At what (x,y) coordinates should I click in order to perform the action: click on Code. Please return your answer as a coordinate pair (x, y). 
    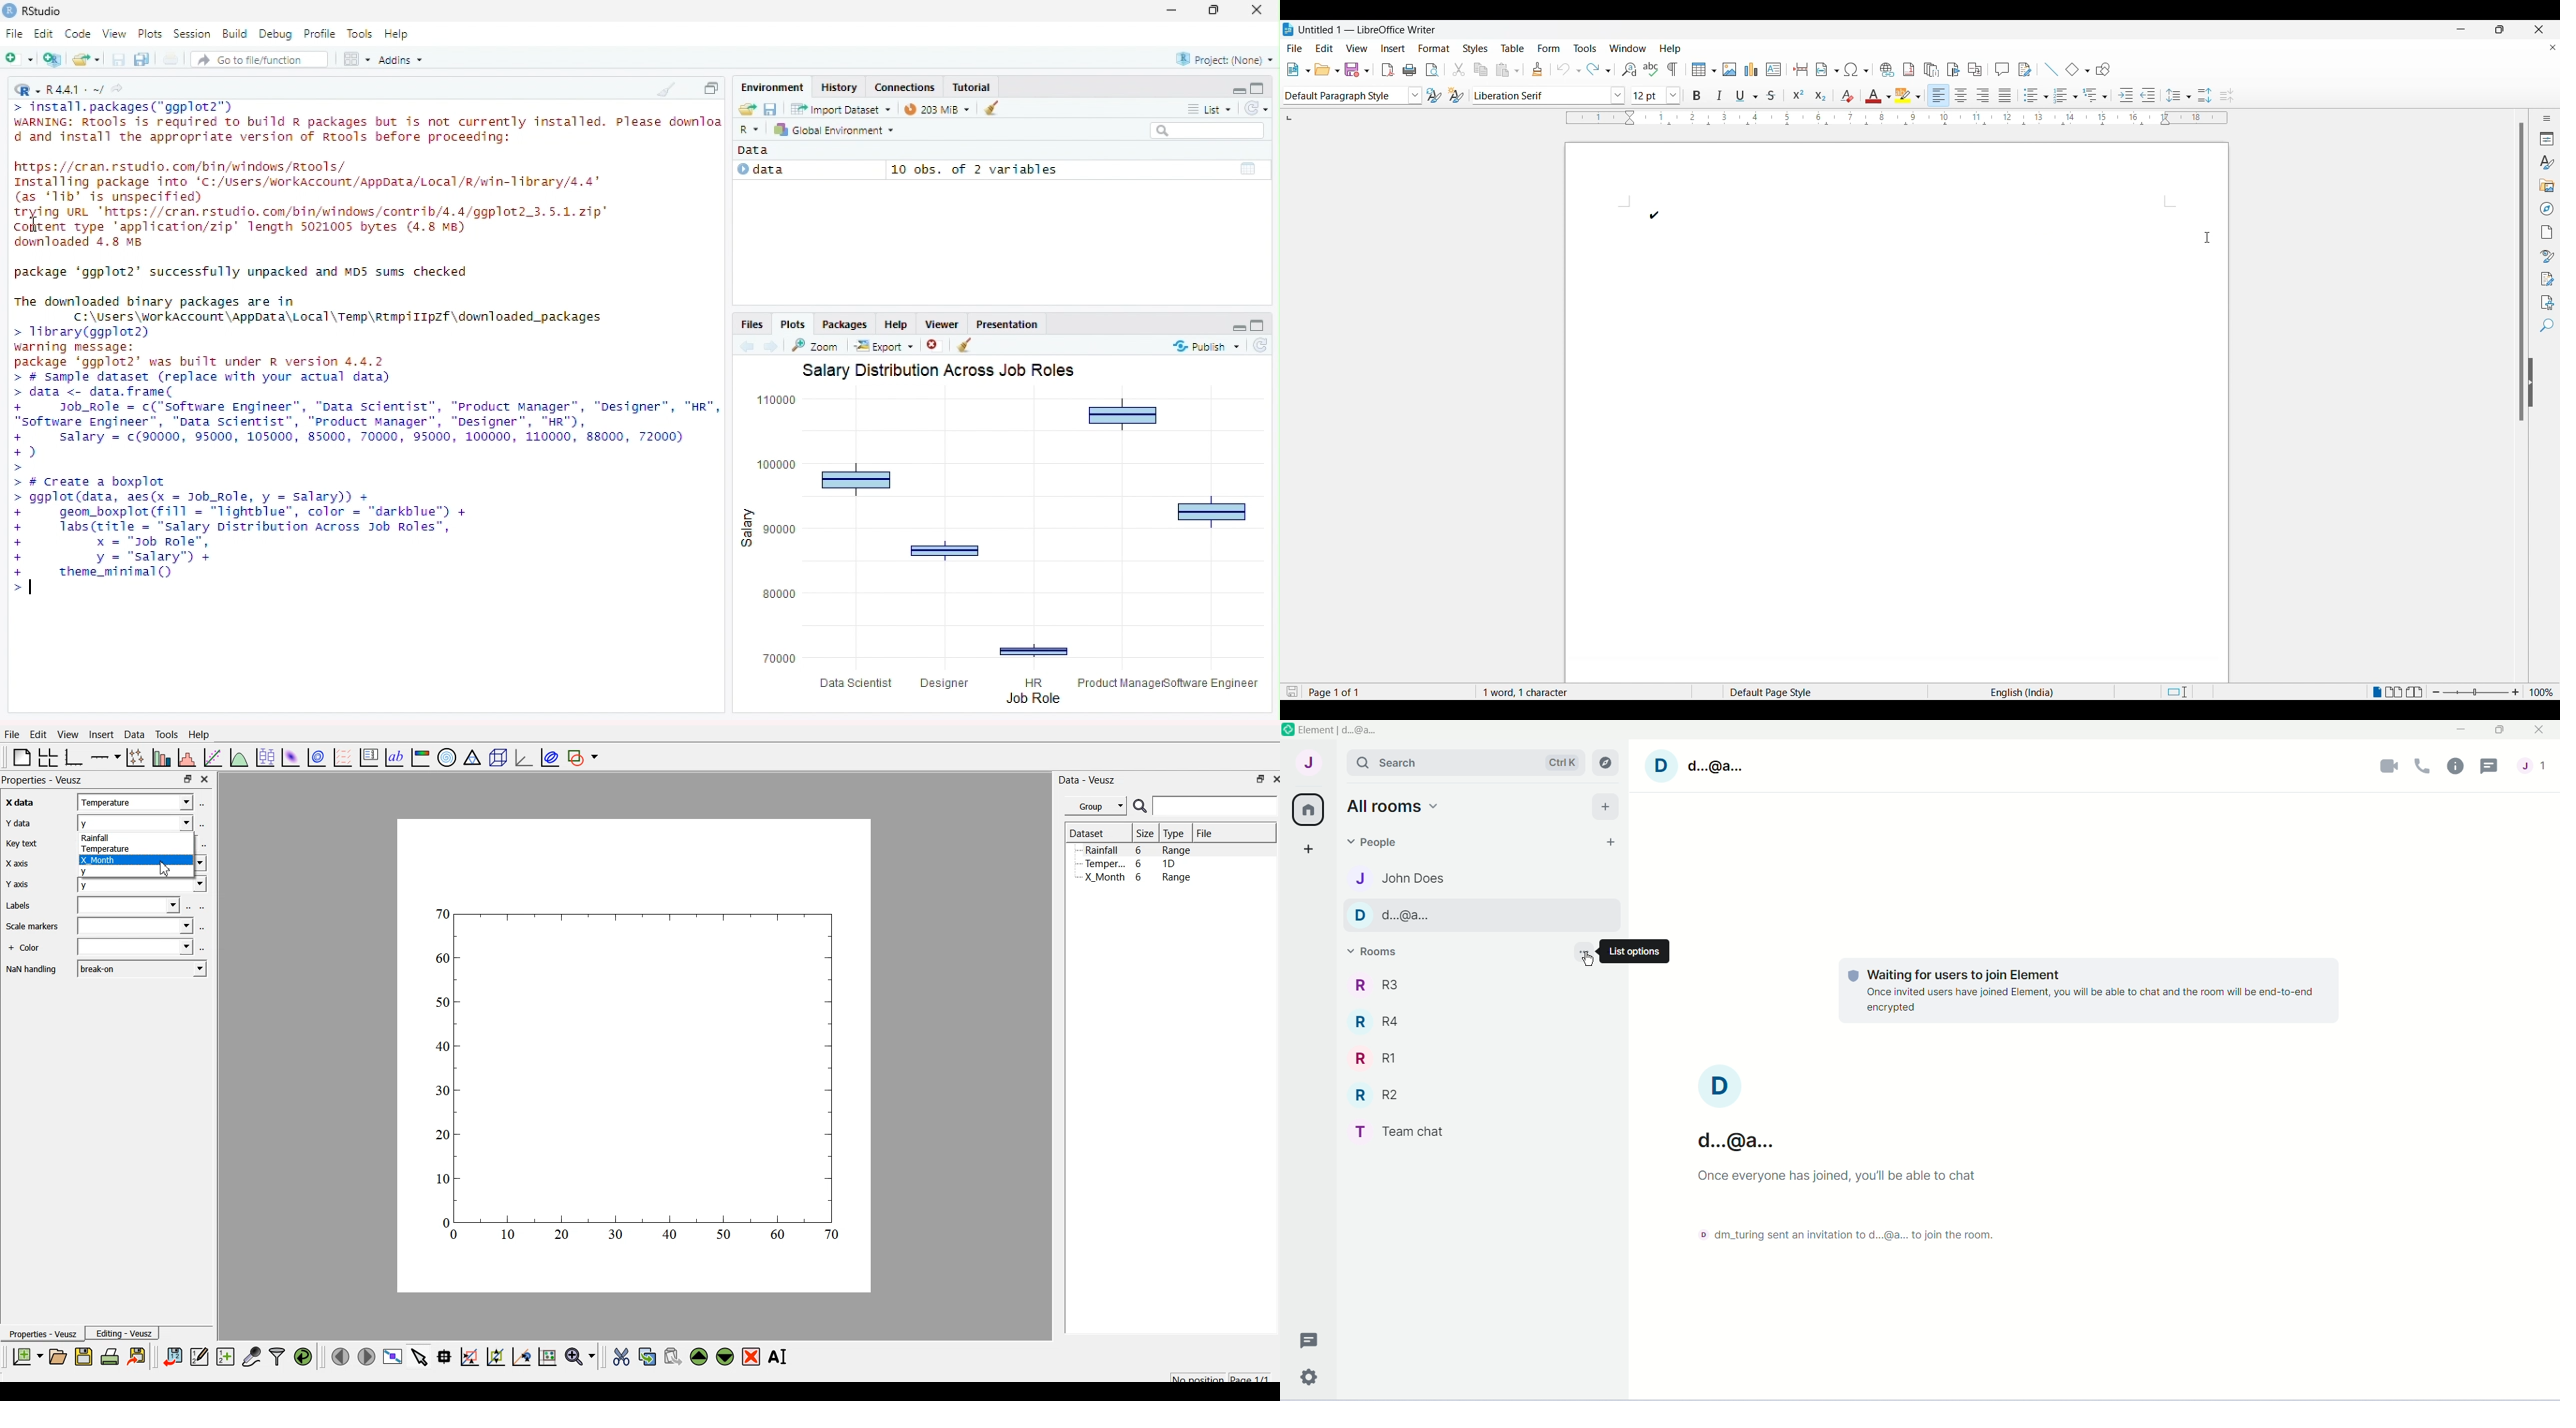
    Looking at the image, I should click on (80, 34).